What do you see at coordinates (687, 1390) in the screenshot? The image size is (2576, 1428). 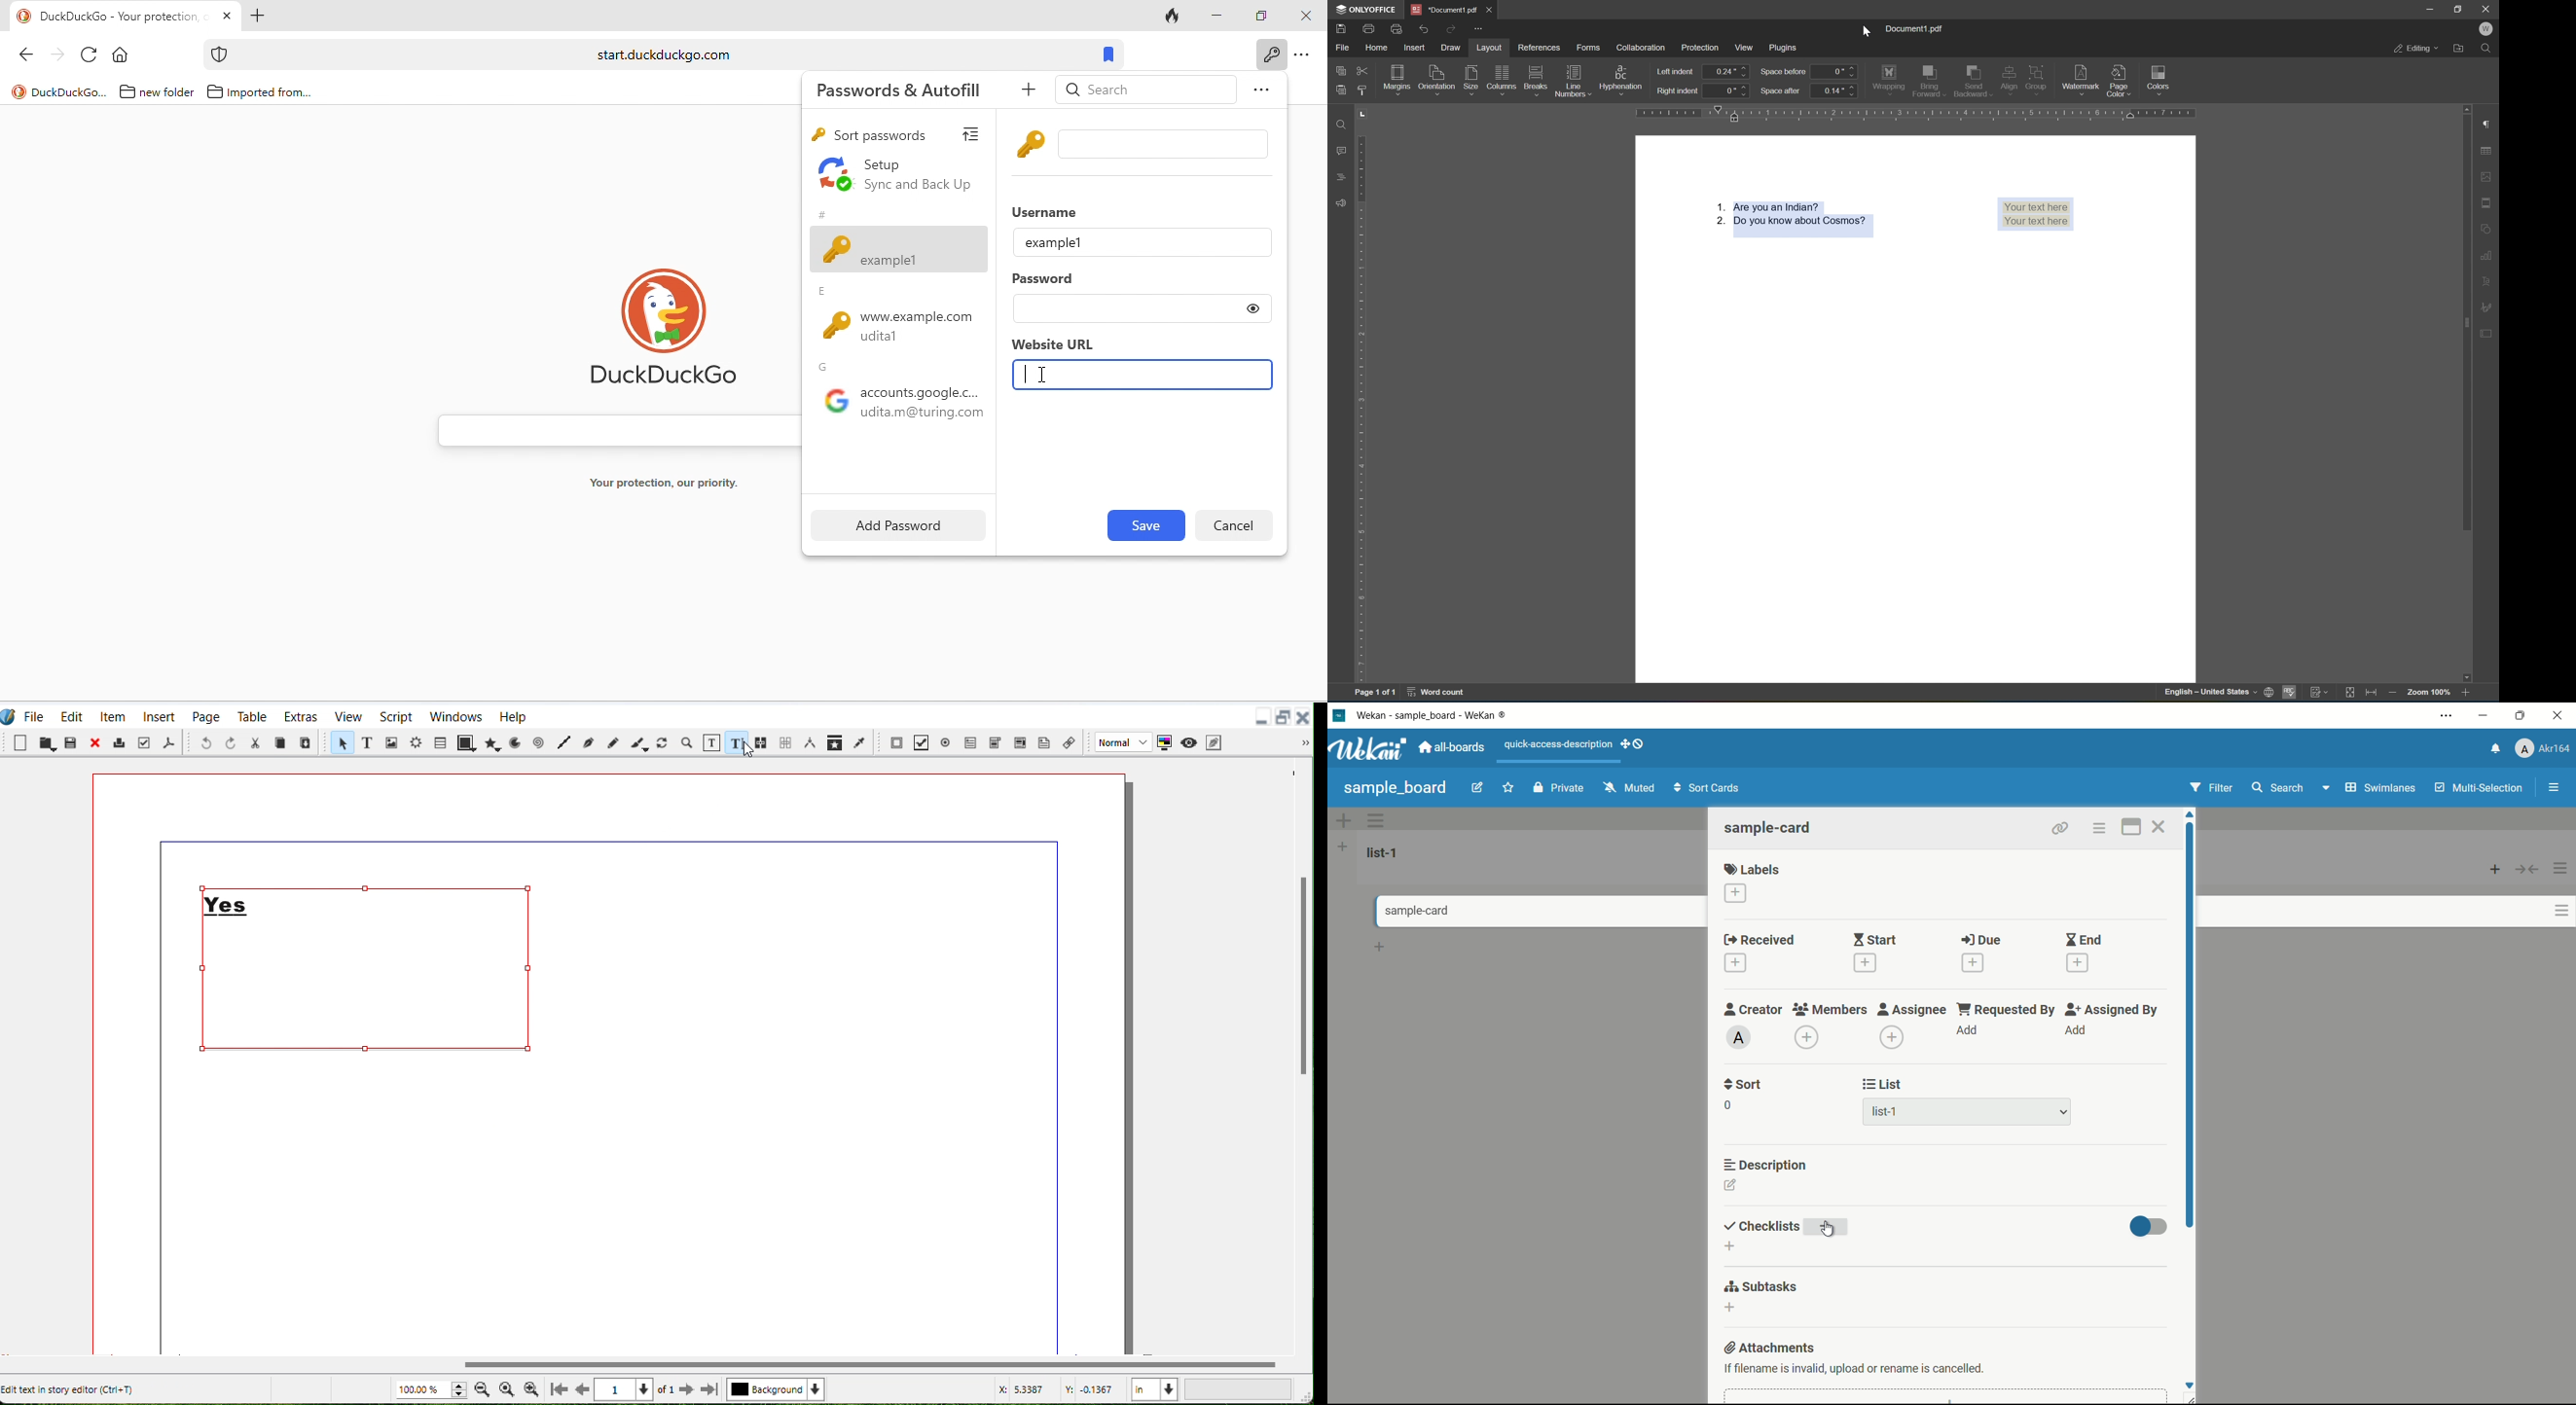 I see `Go to next Page` at bounding box center [687, 1390].